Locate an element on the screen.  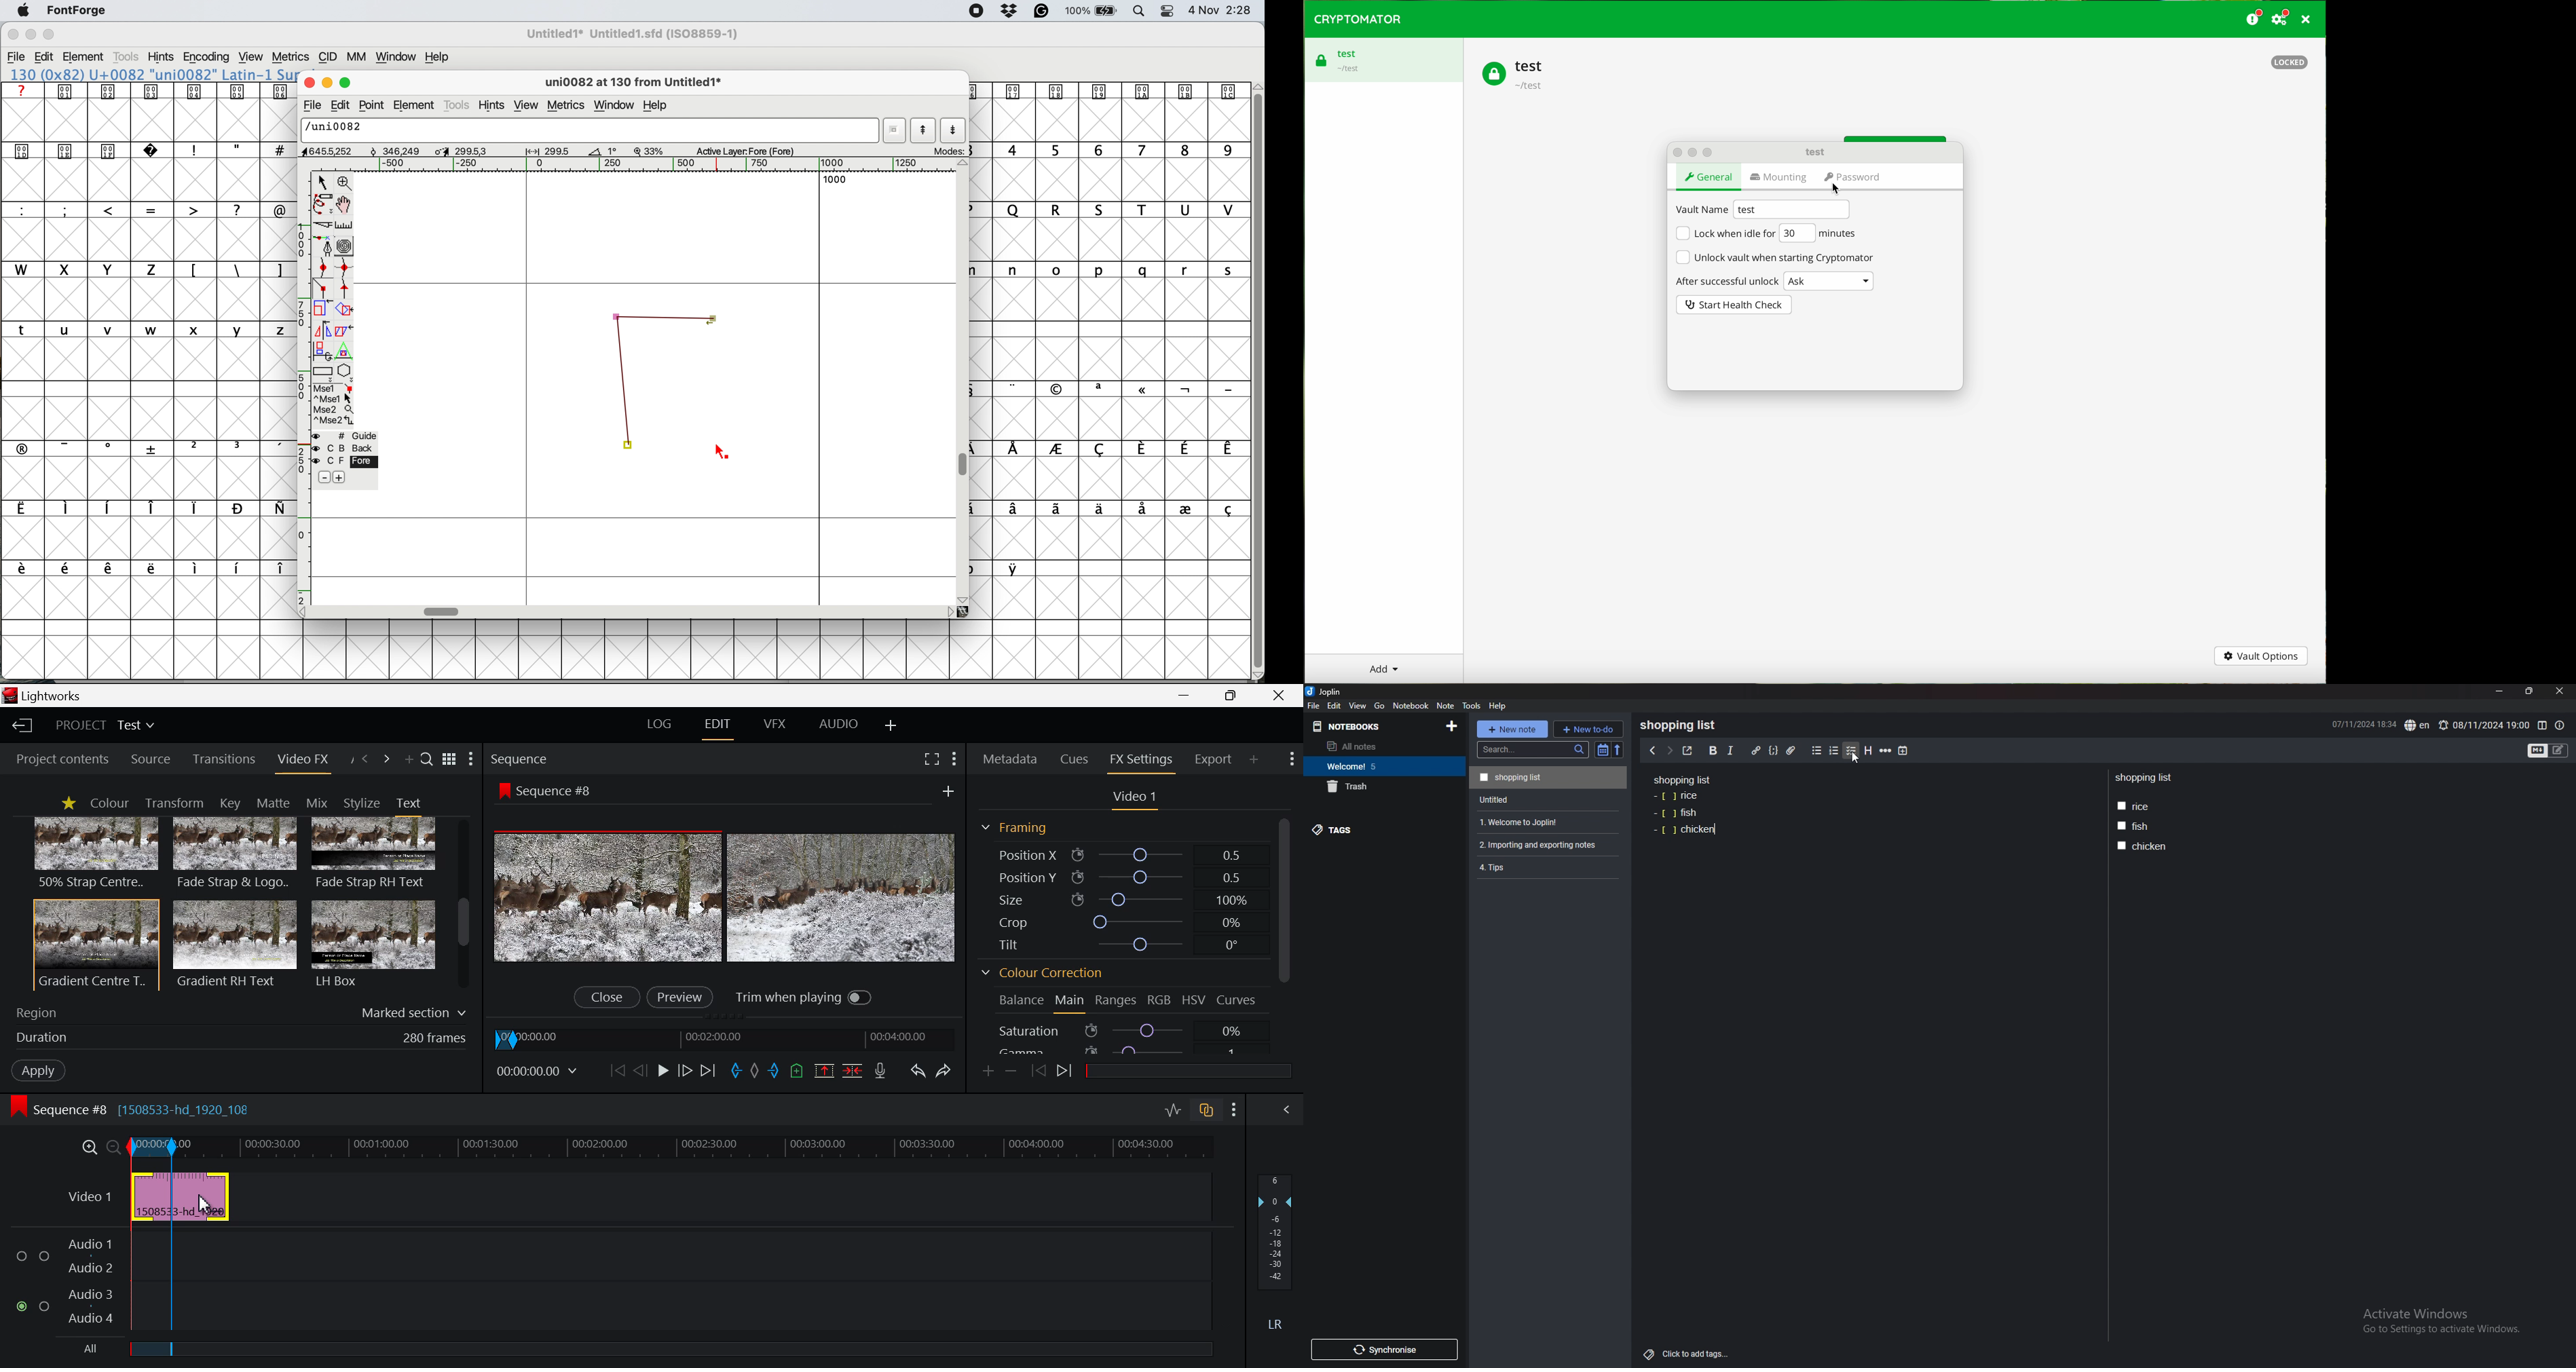
previous is located at coordinates (1651, 751).